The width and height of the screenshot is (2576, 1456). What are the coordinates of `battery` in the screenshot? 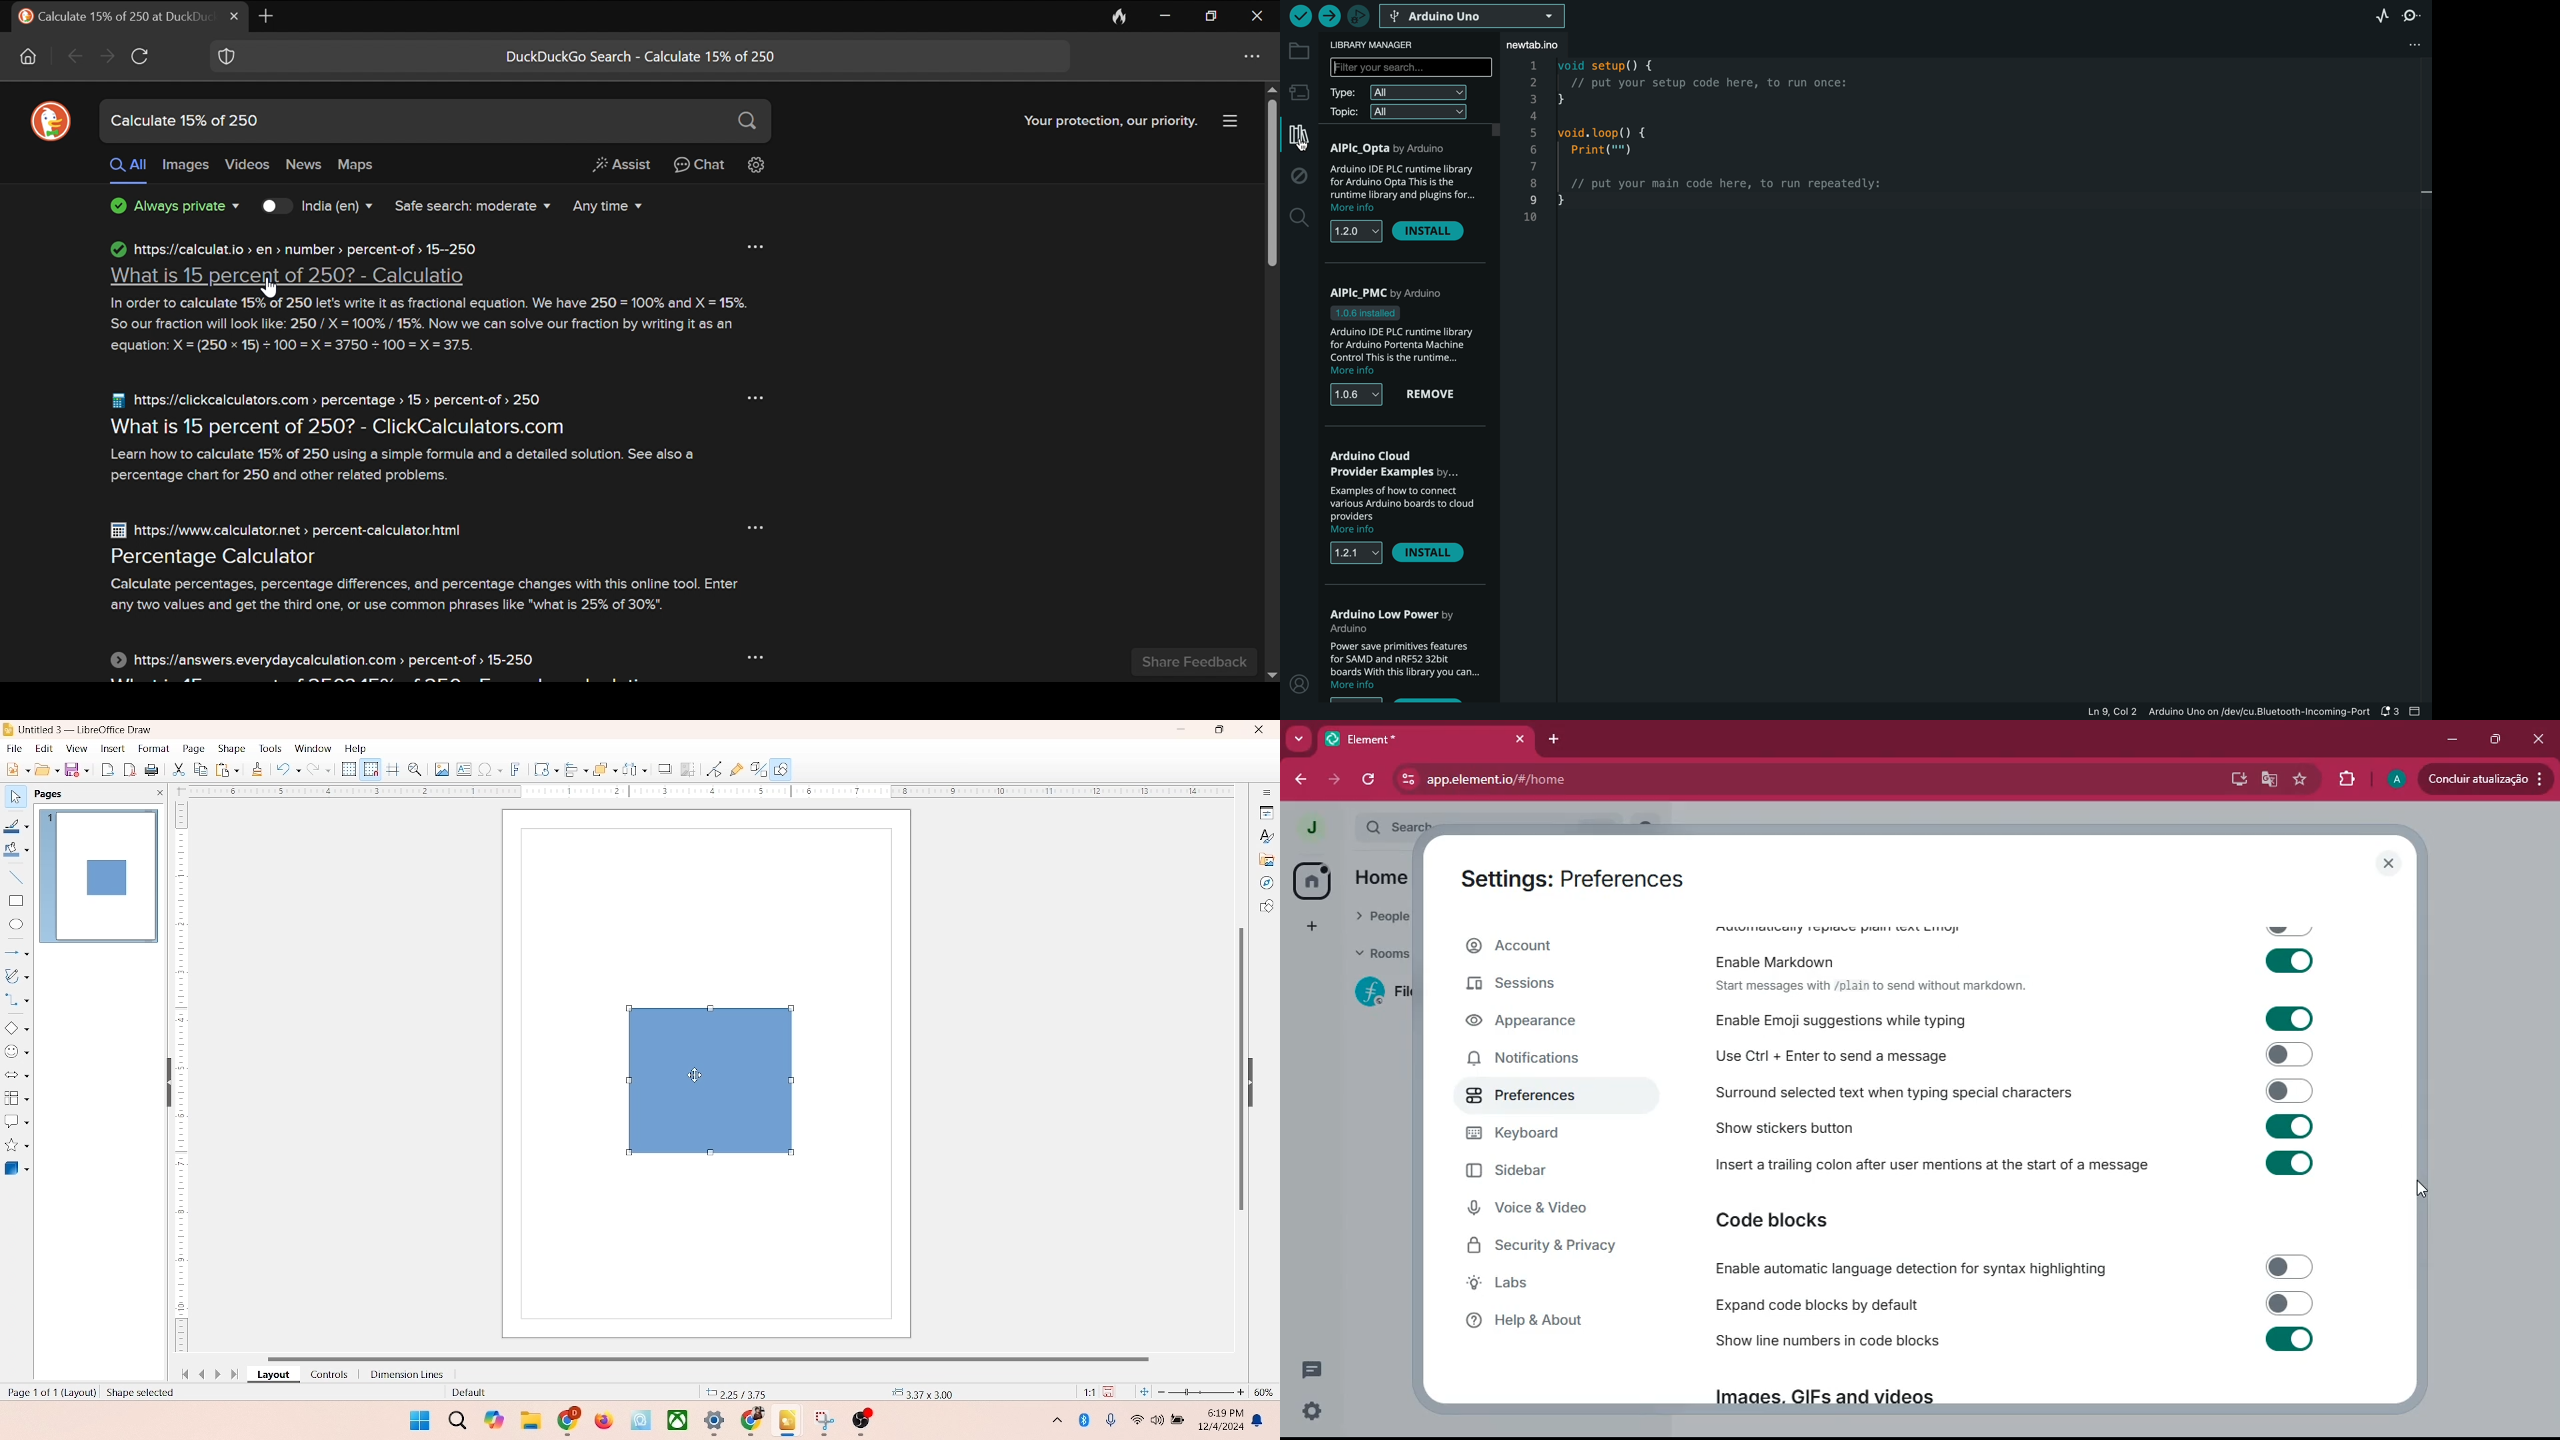 It's located at (1180, 1421).